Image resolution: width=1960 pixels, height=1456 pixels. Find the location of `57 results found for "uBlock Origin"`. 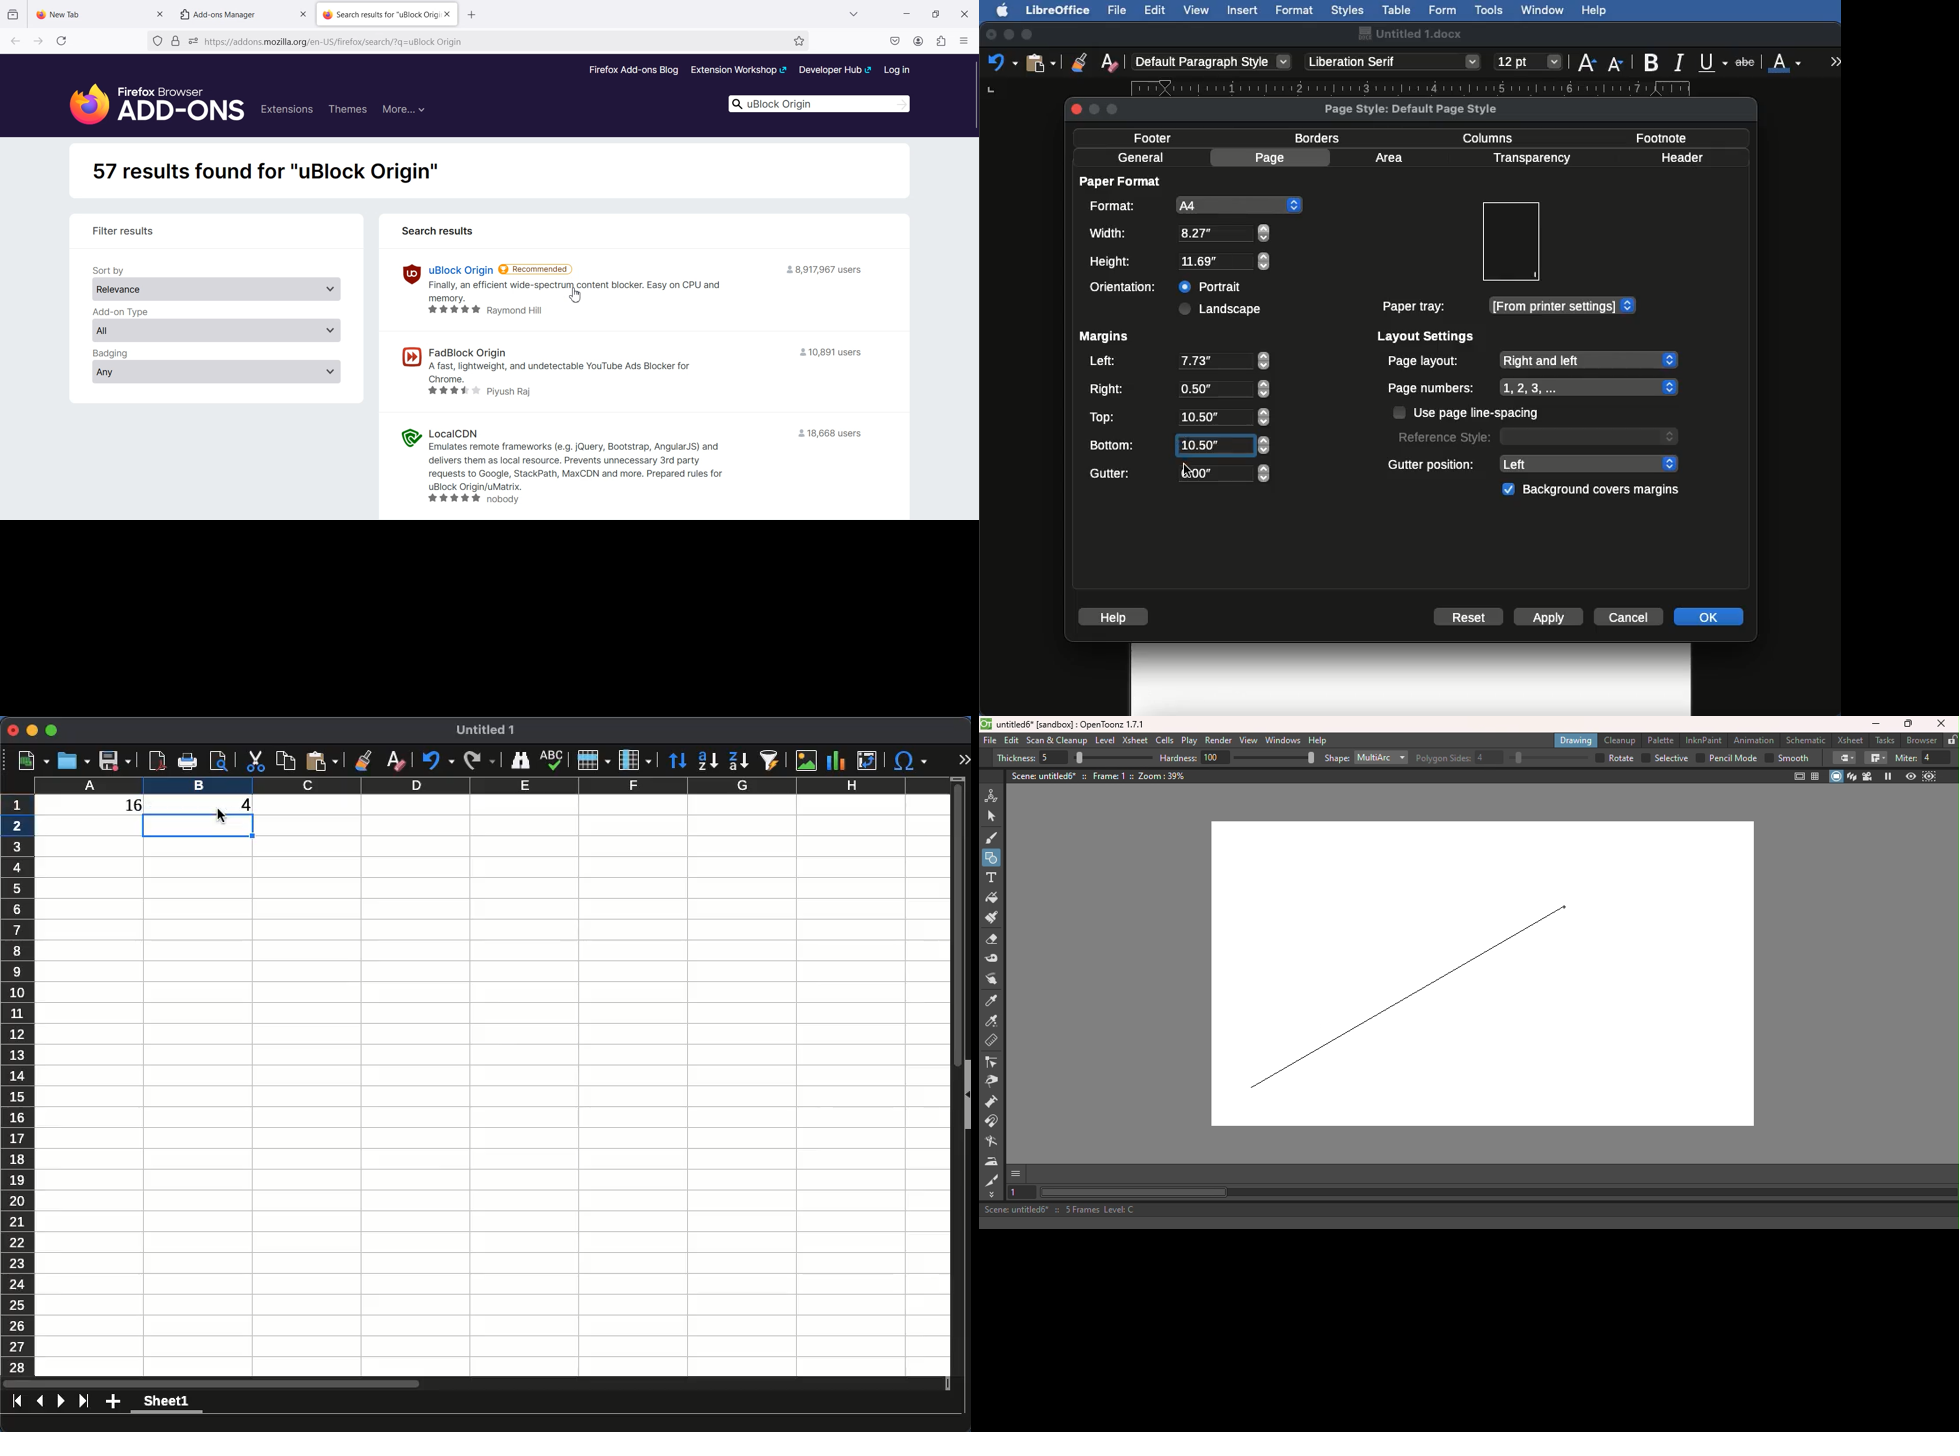

57 results found for "uBlock Origin" is located at coordinates (256, 172).